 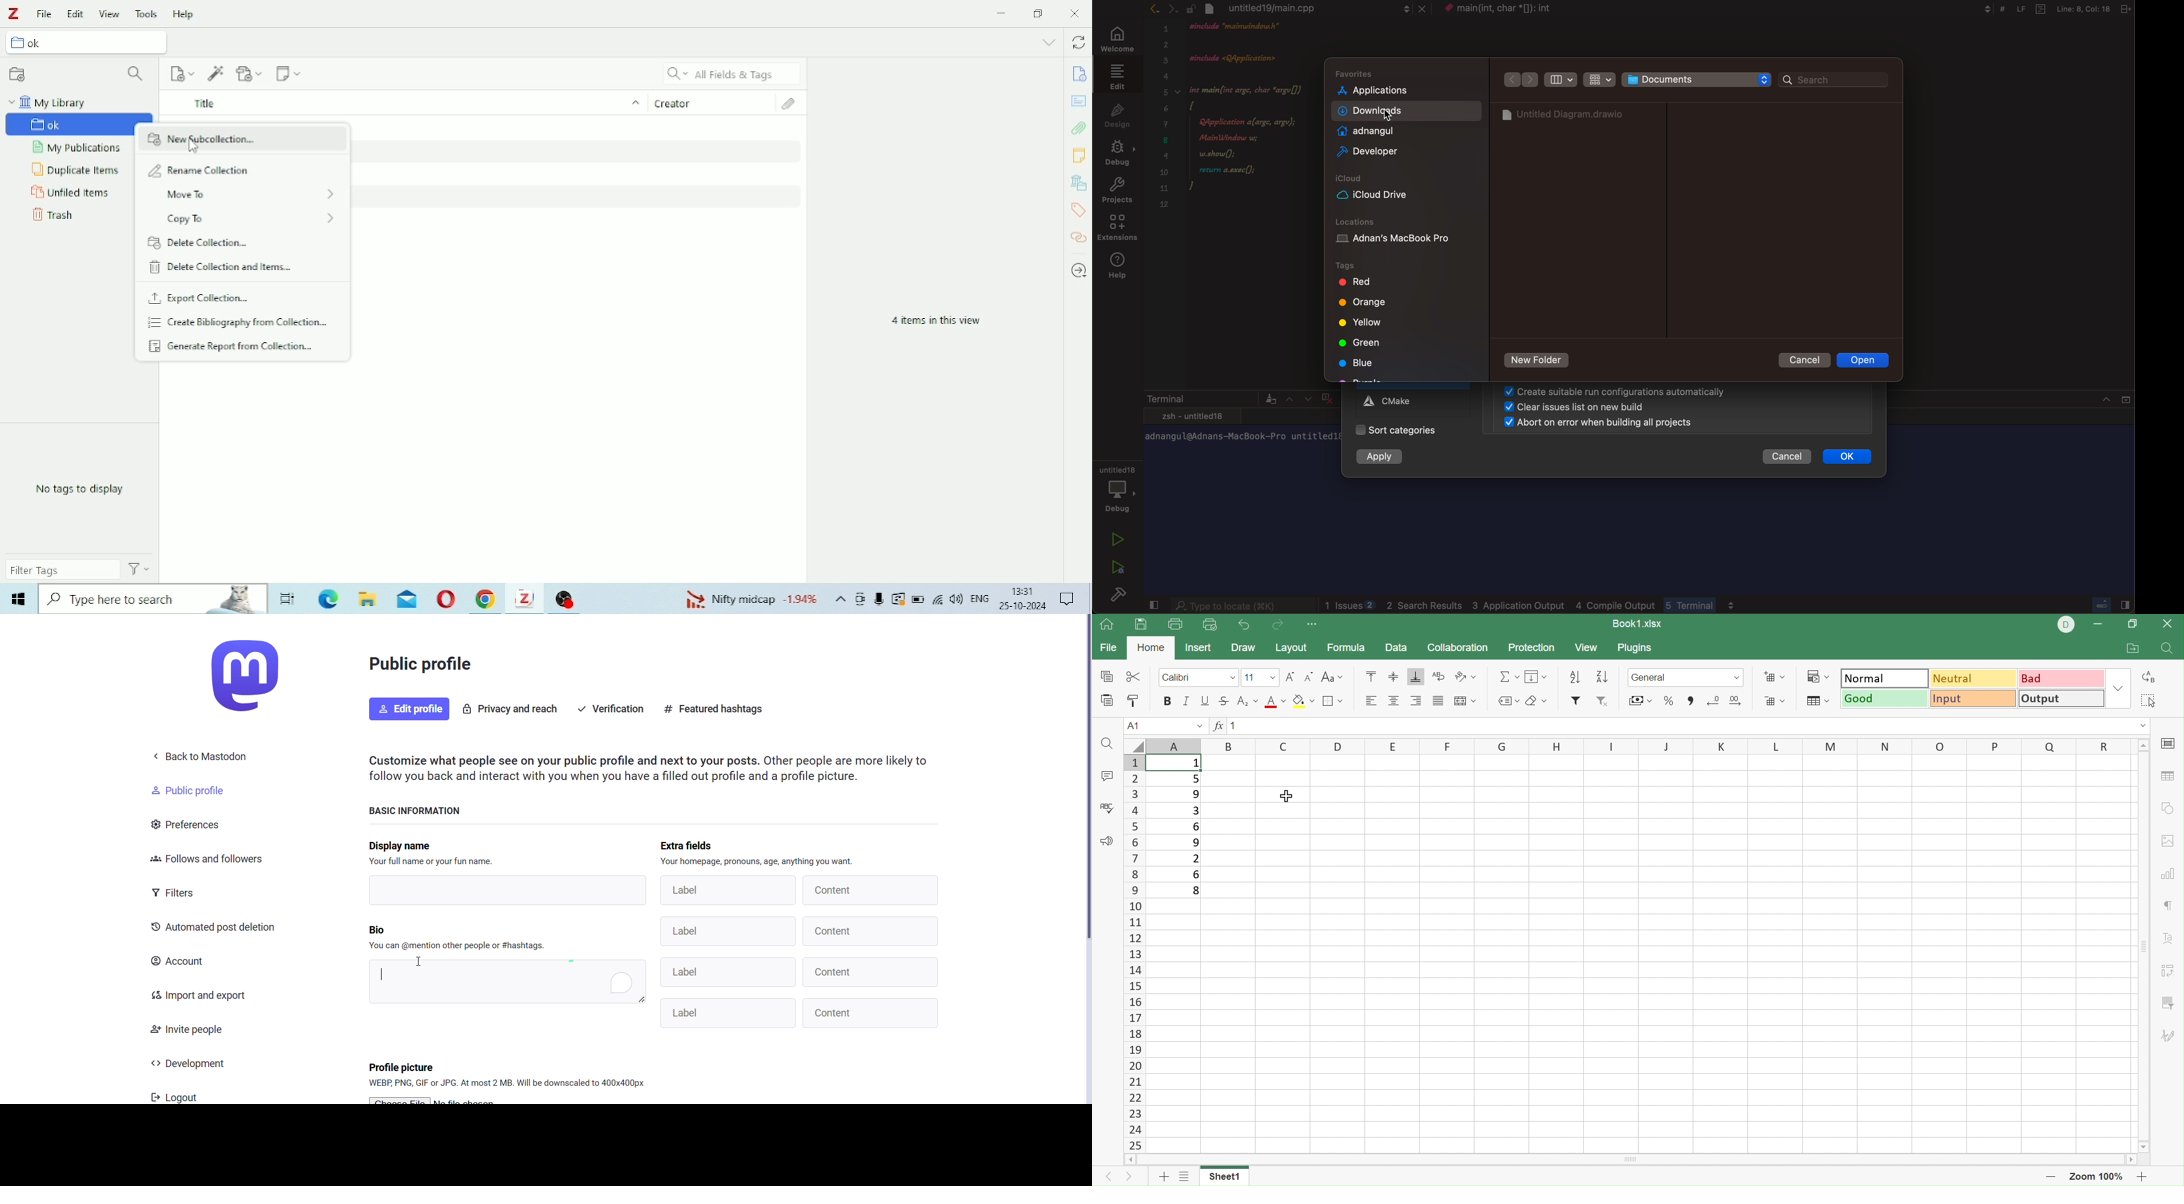 I want to click on Development, so click(x=199, y=1064).